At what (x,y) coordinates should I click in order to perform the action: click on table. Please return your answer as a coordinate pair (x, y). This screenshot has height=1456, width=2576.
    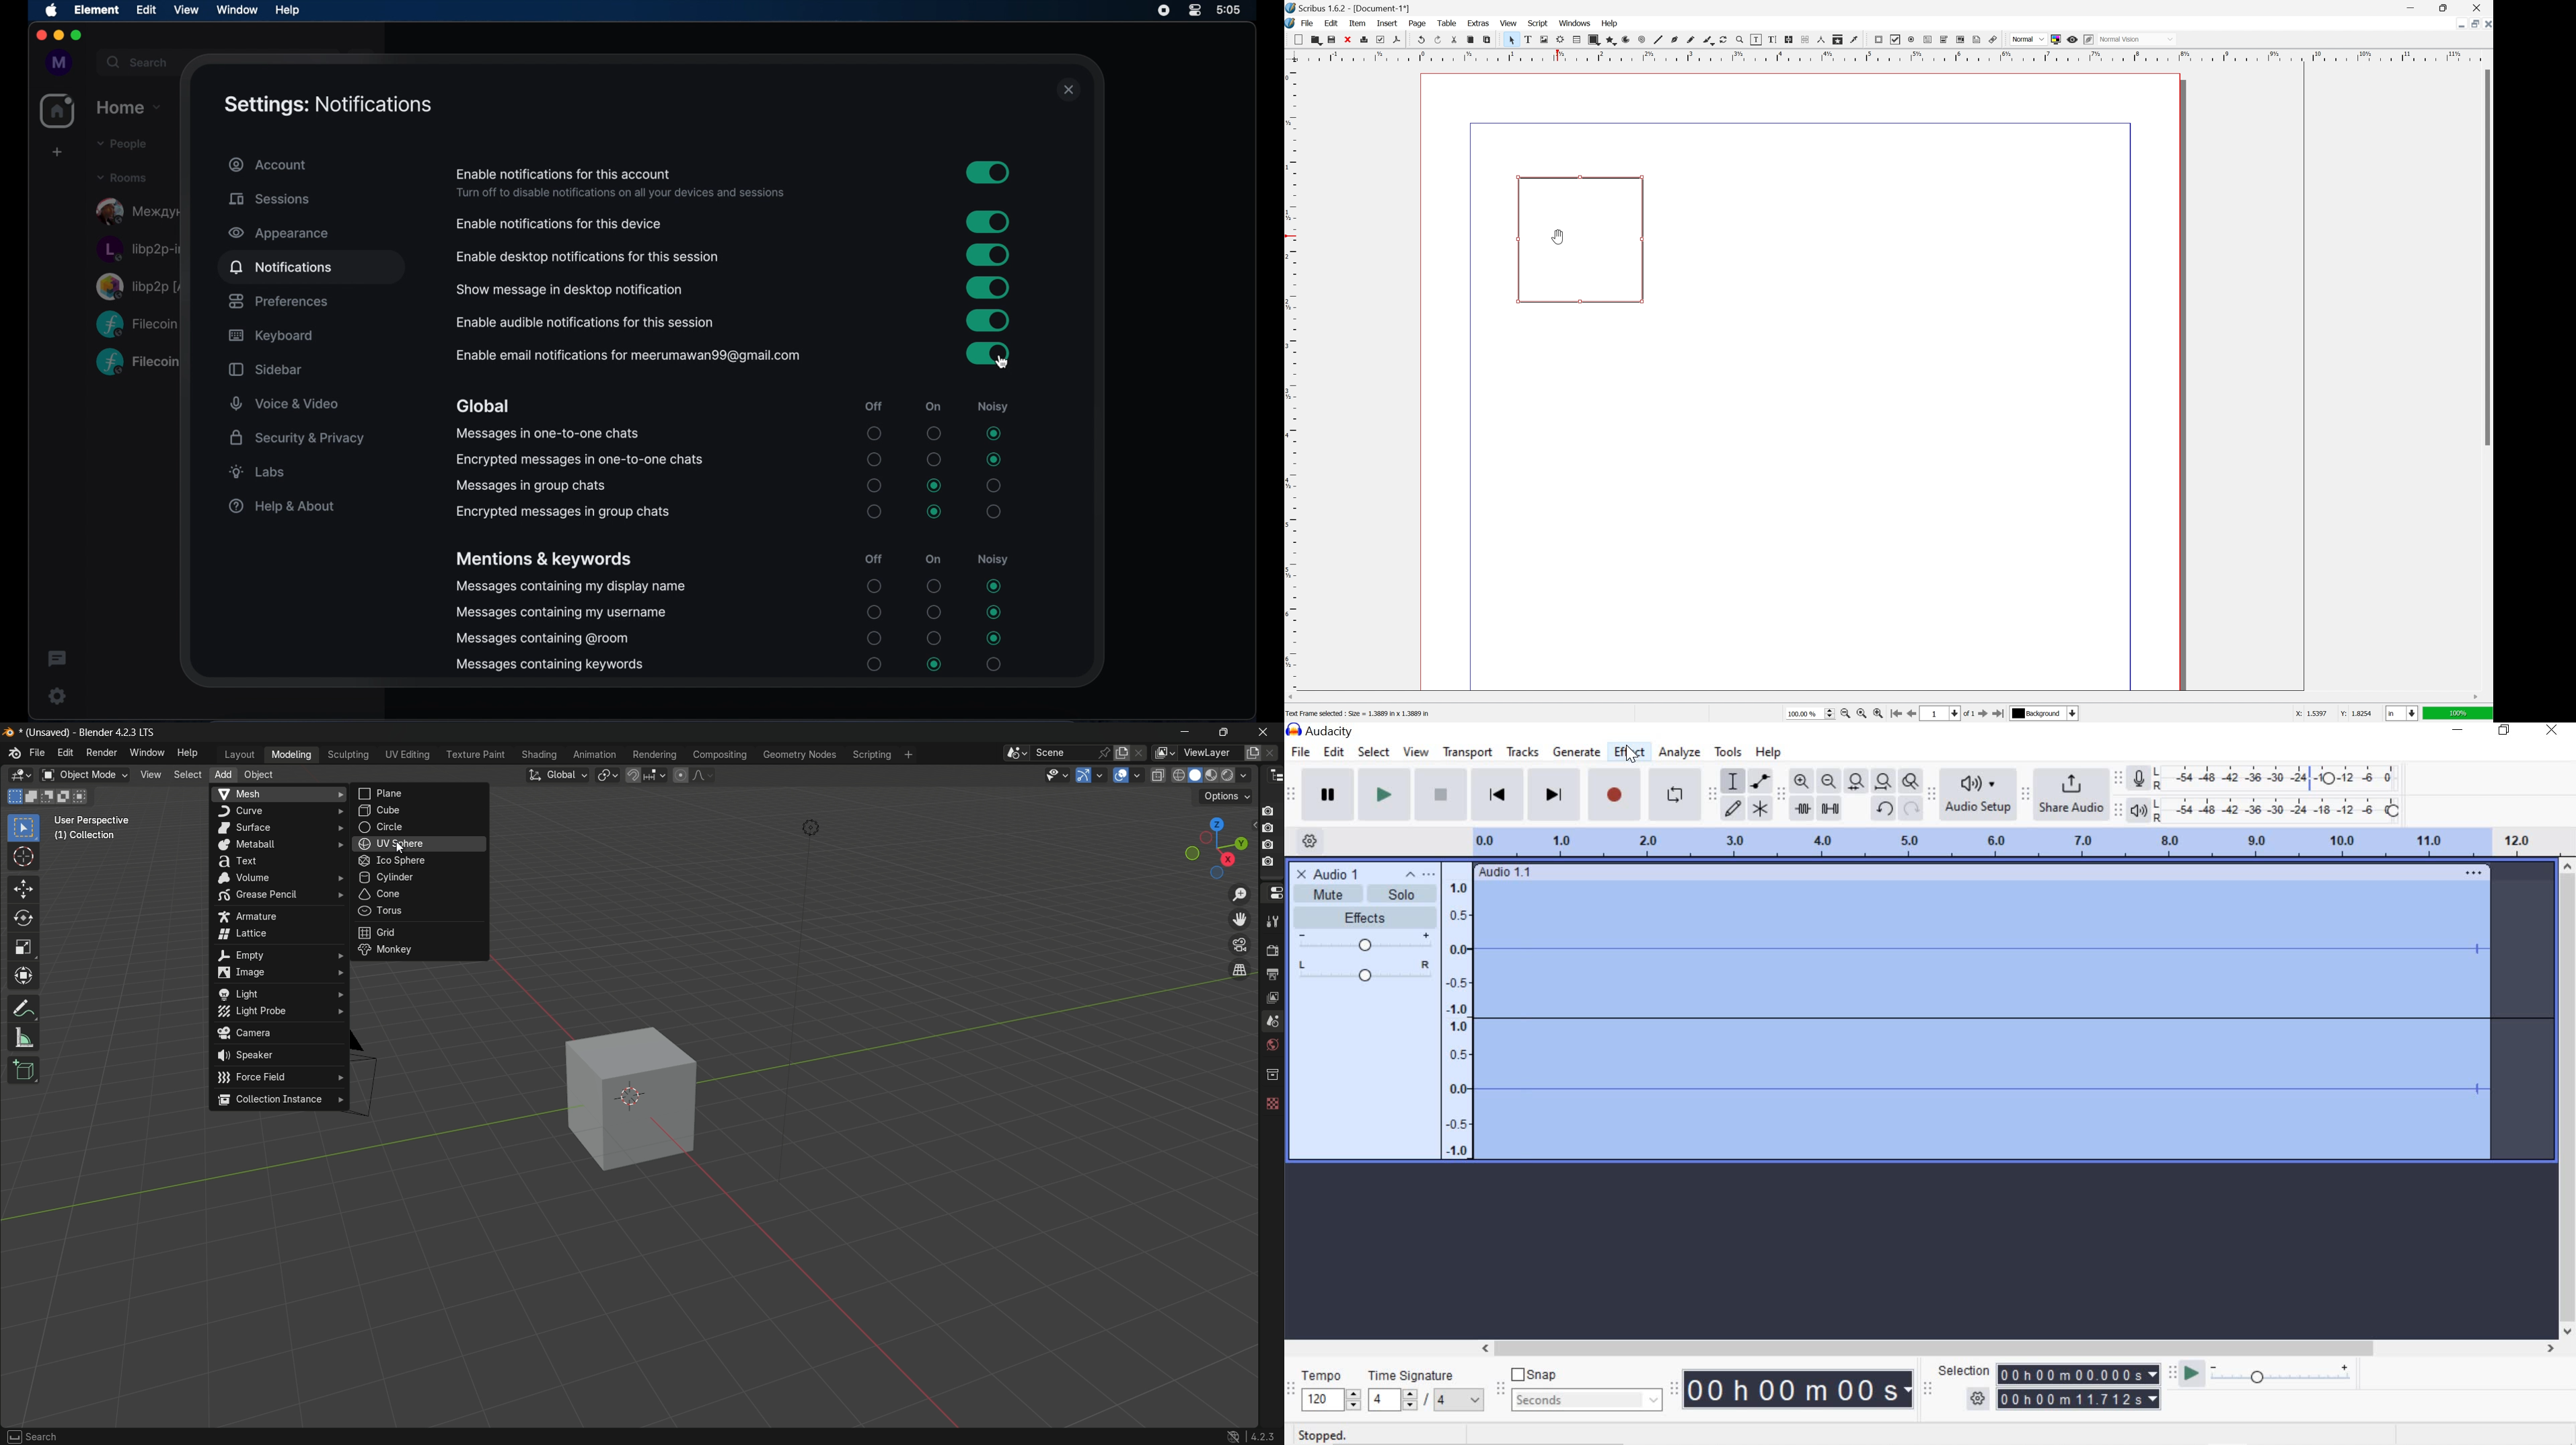
    Looking at the image, I should click on (1446, 23).